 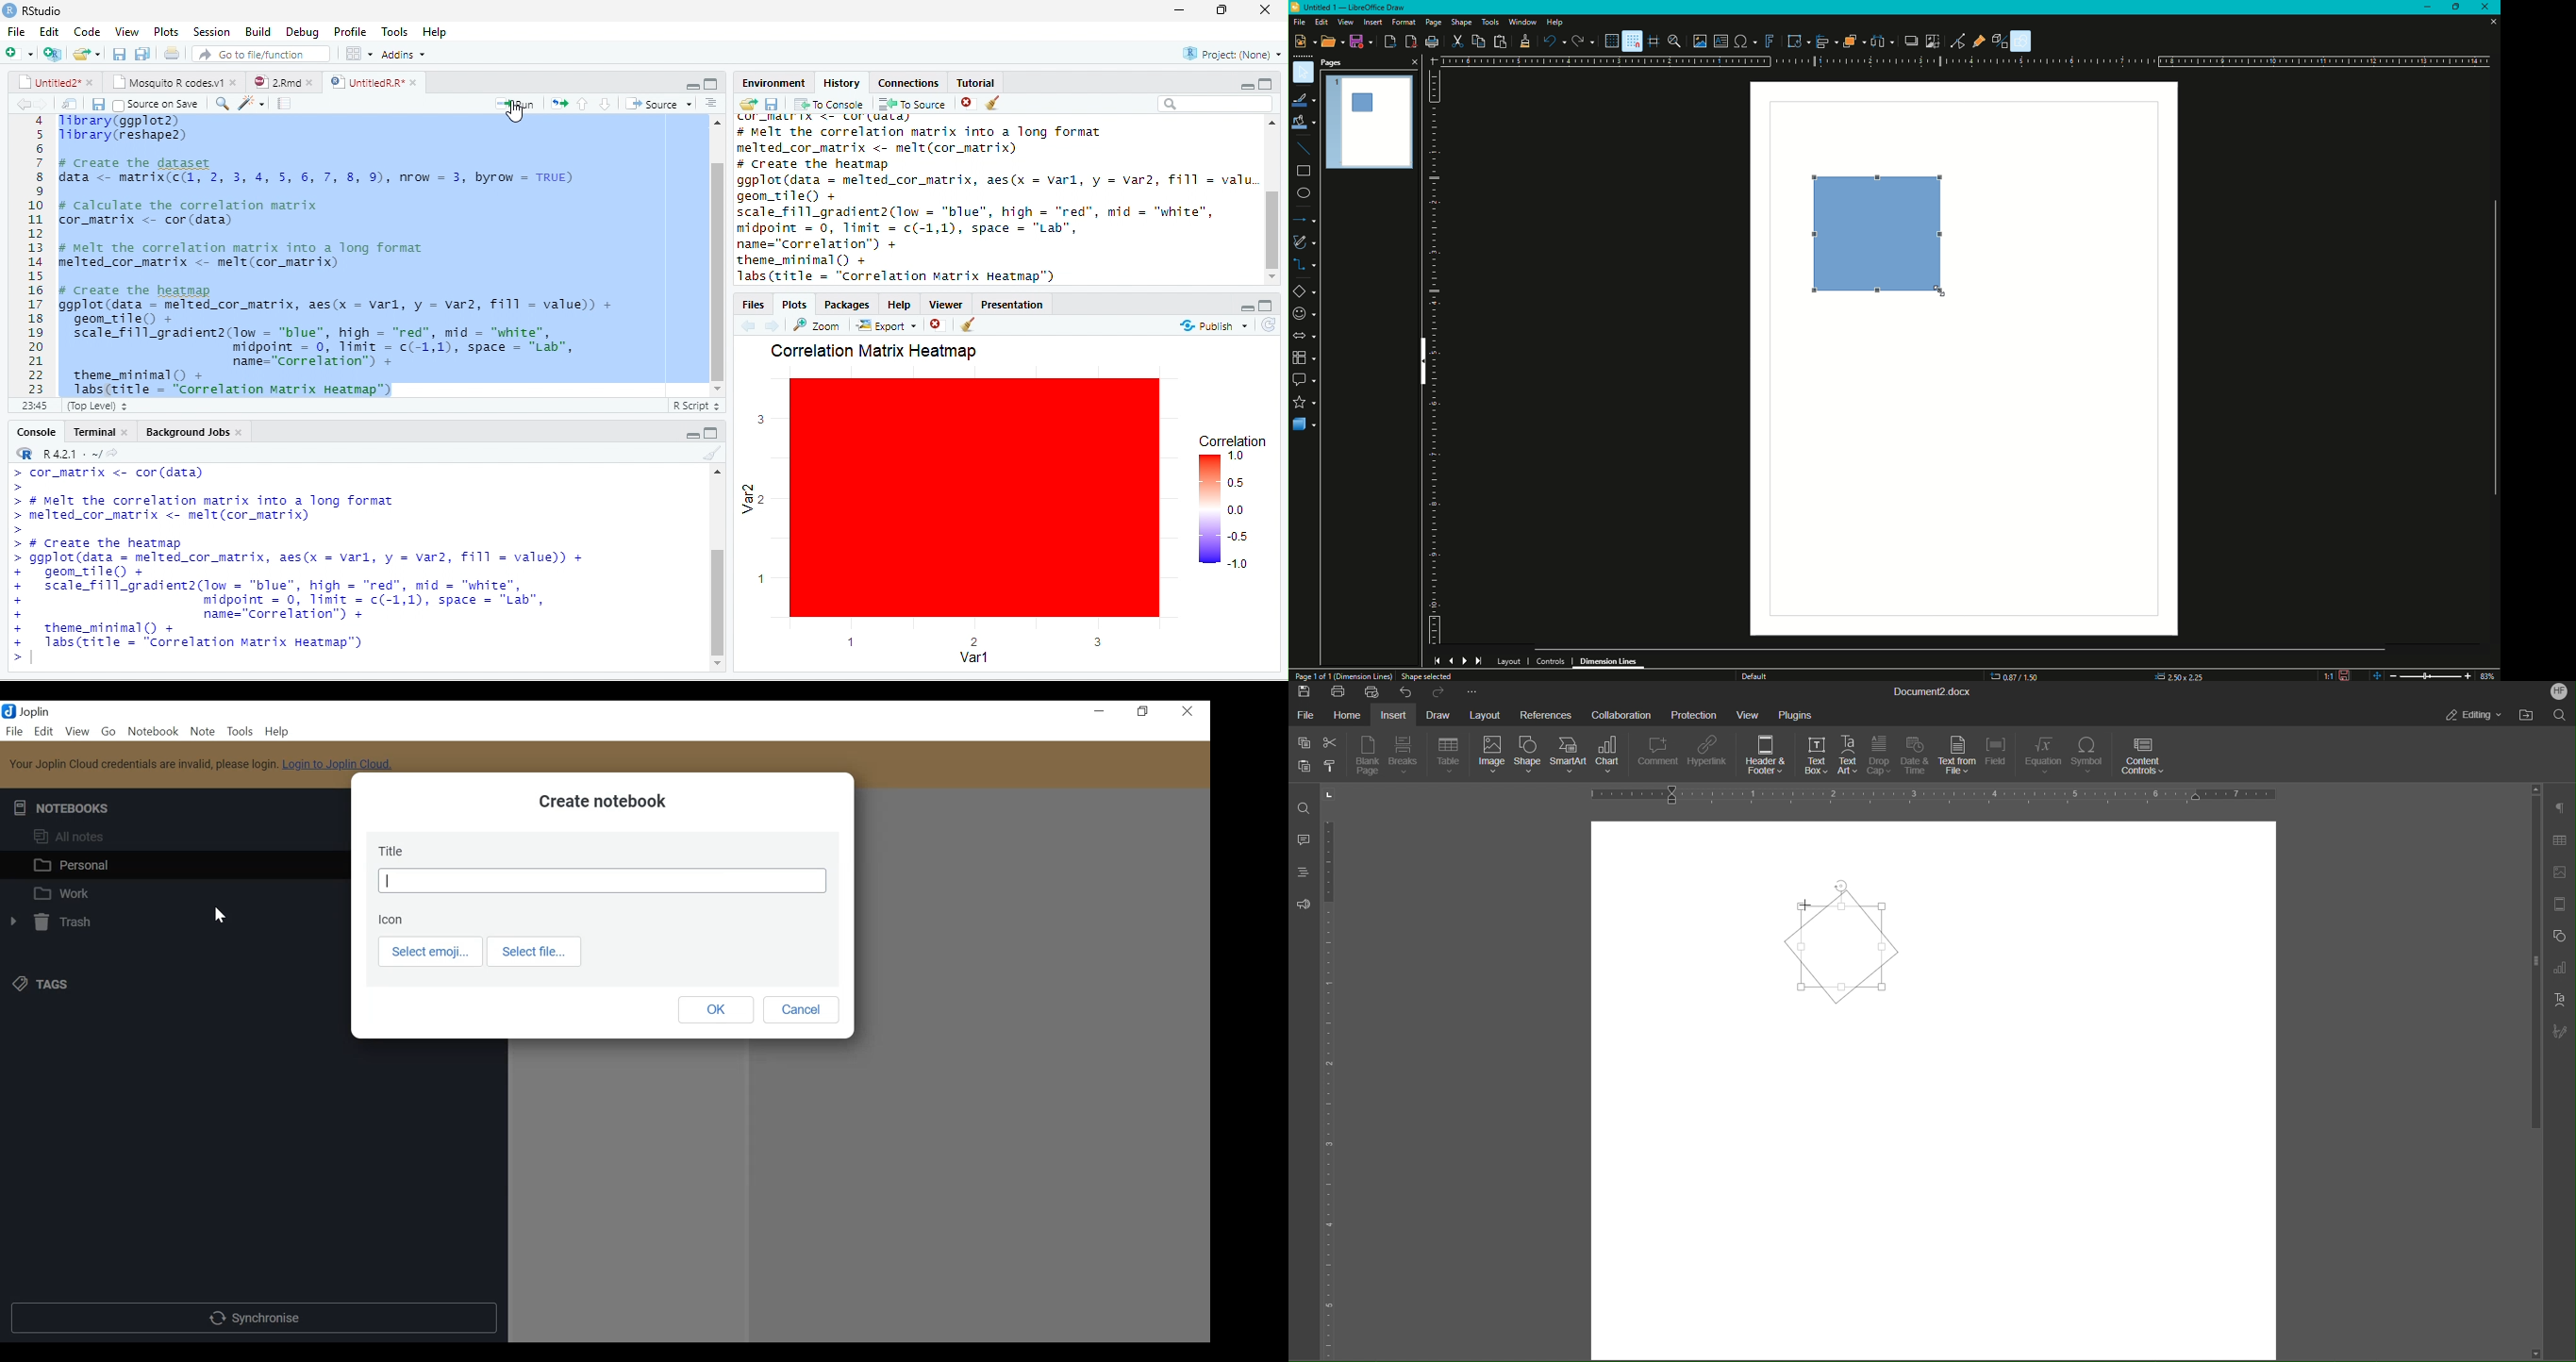 What do you see at coordinates (205, 432) in the screenshot?
I see `Backgroun jobs` at bounding box center [205, 432].